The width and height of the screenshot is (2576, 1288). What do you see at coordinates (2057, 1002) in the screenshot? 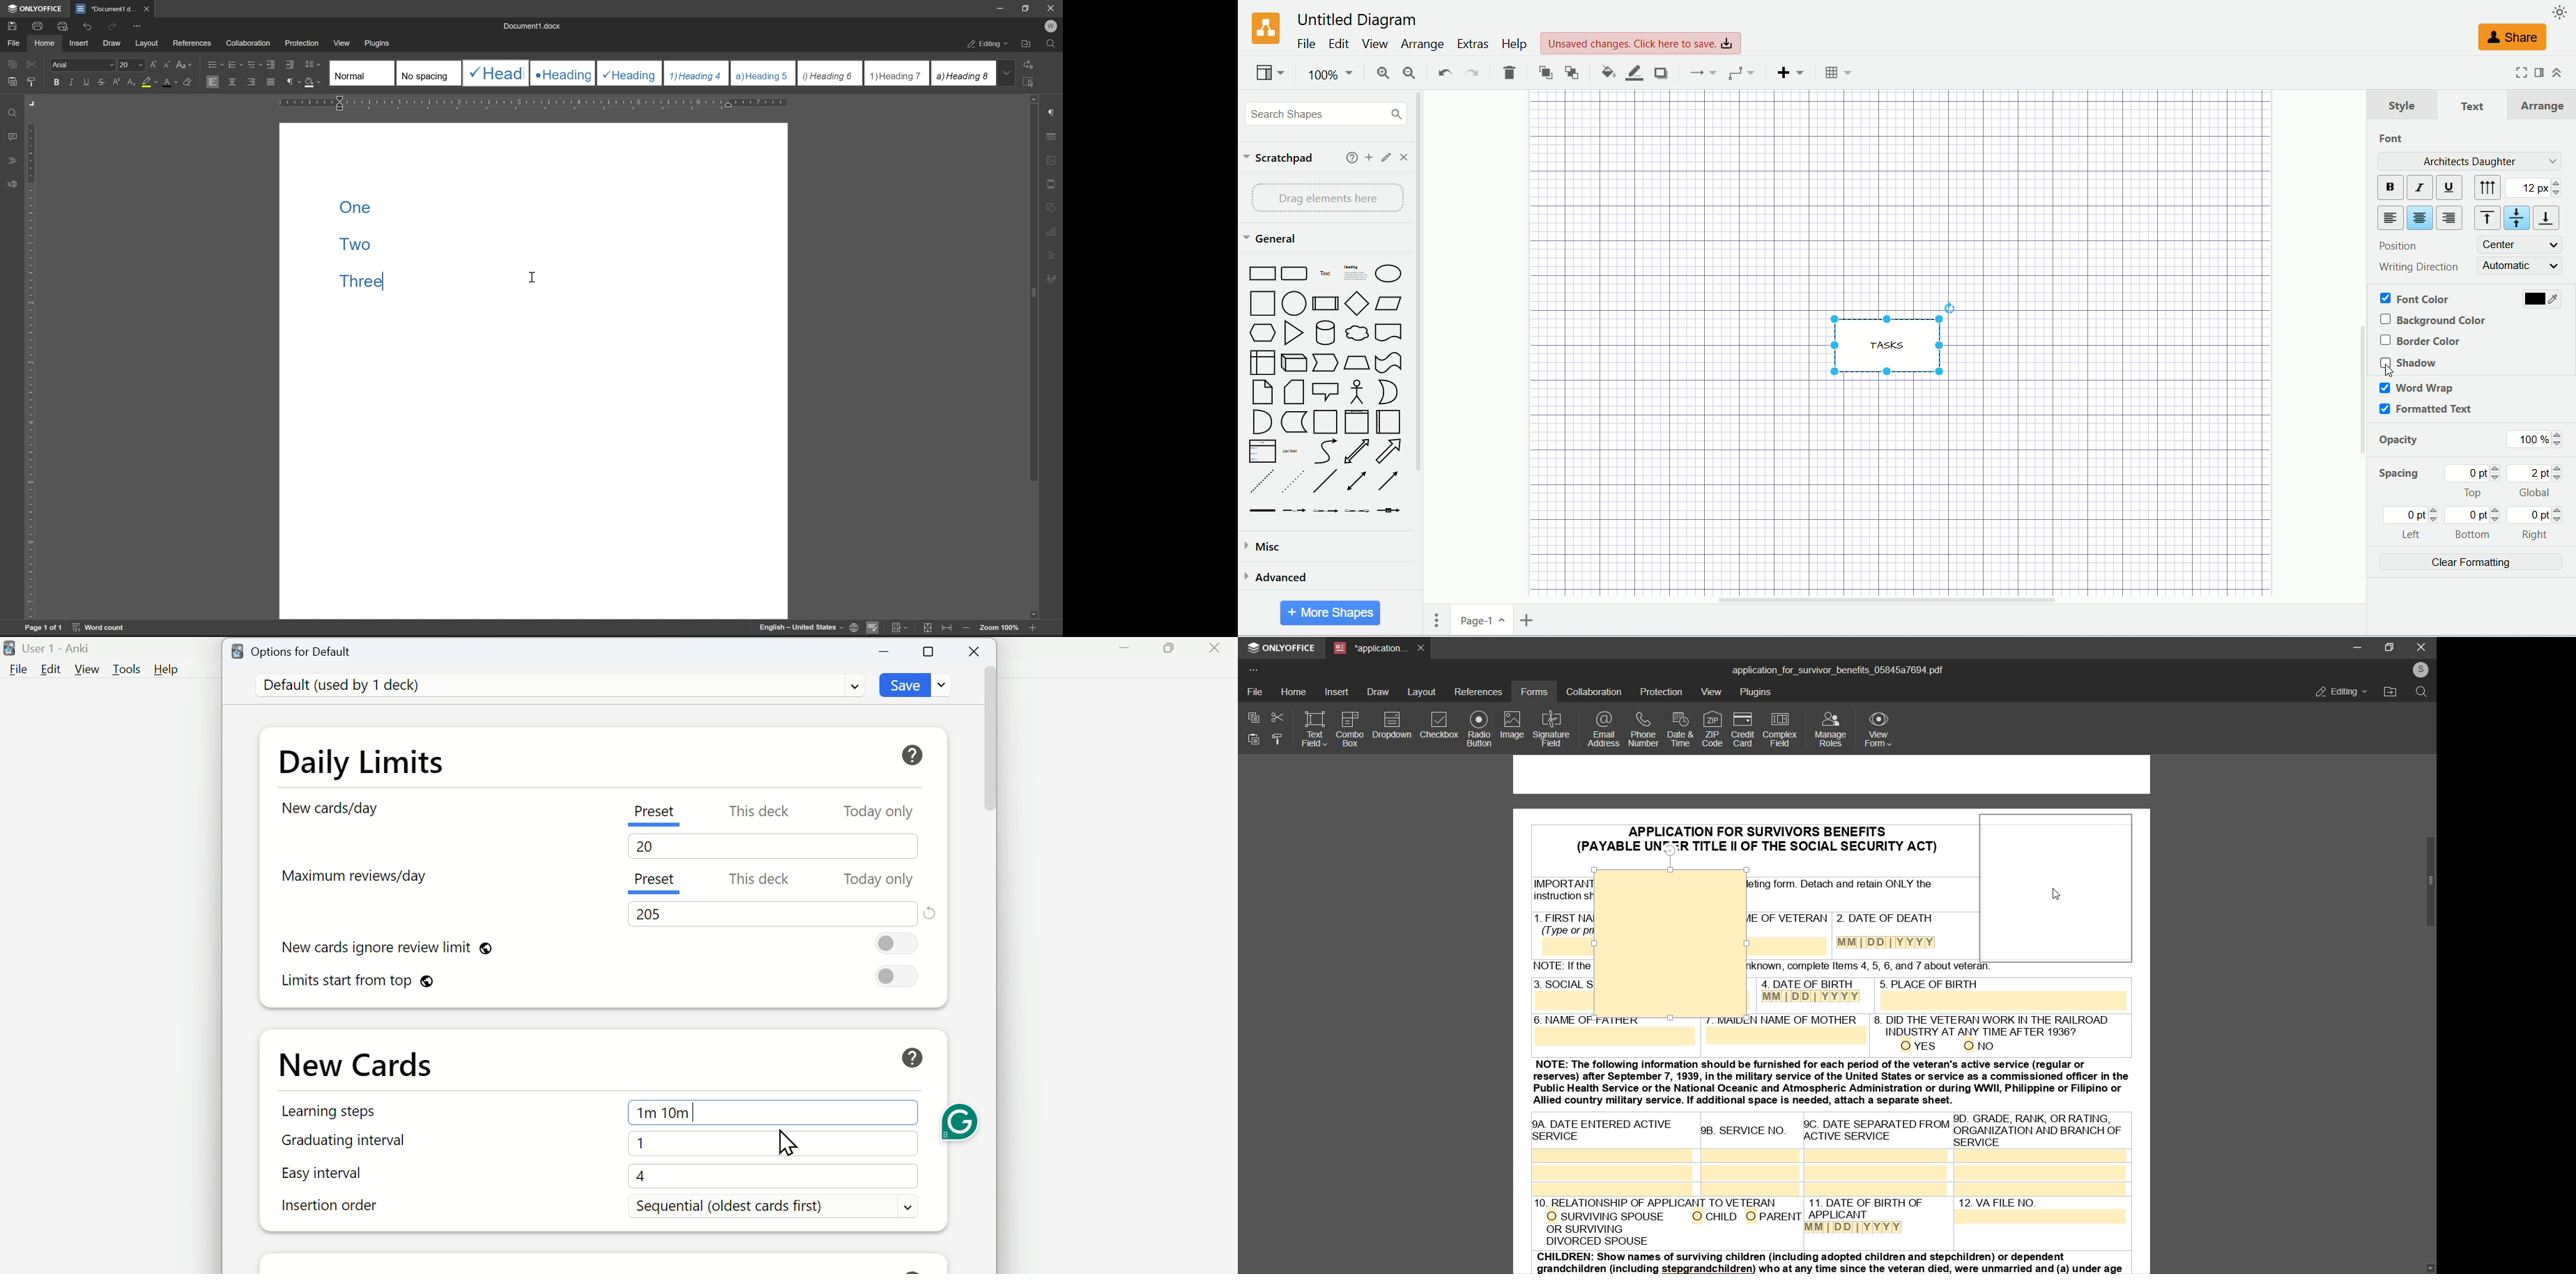
I see `text` at bounding box center [2057, 1002].